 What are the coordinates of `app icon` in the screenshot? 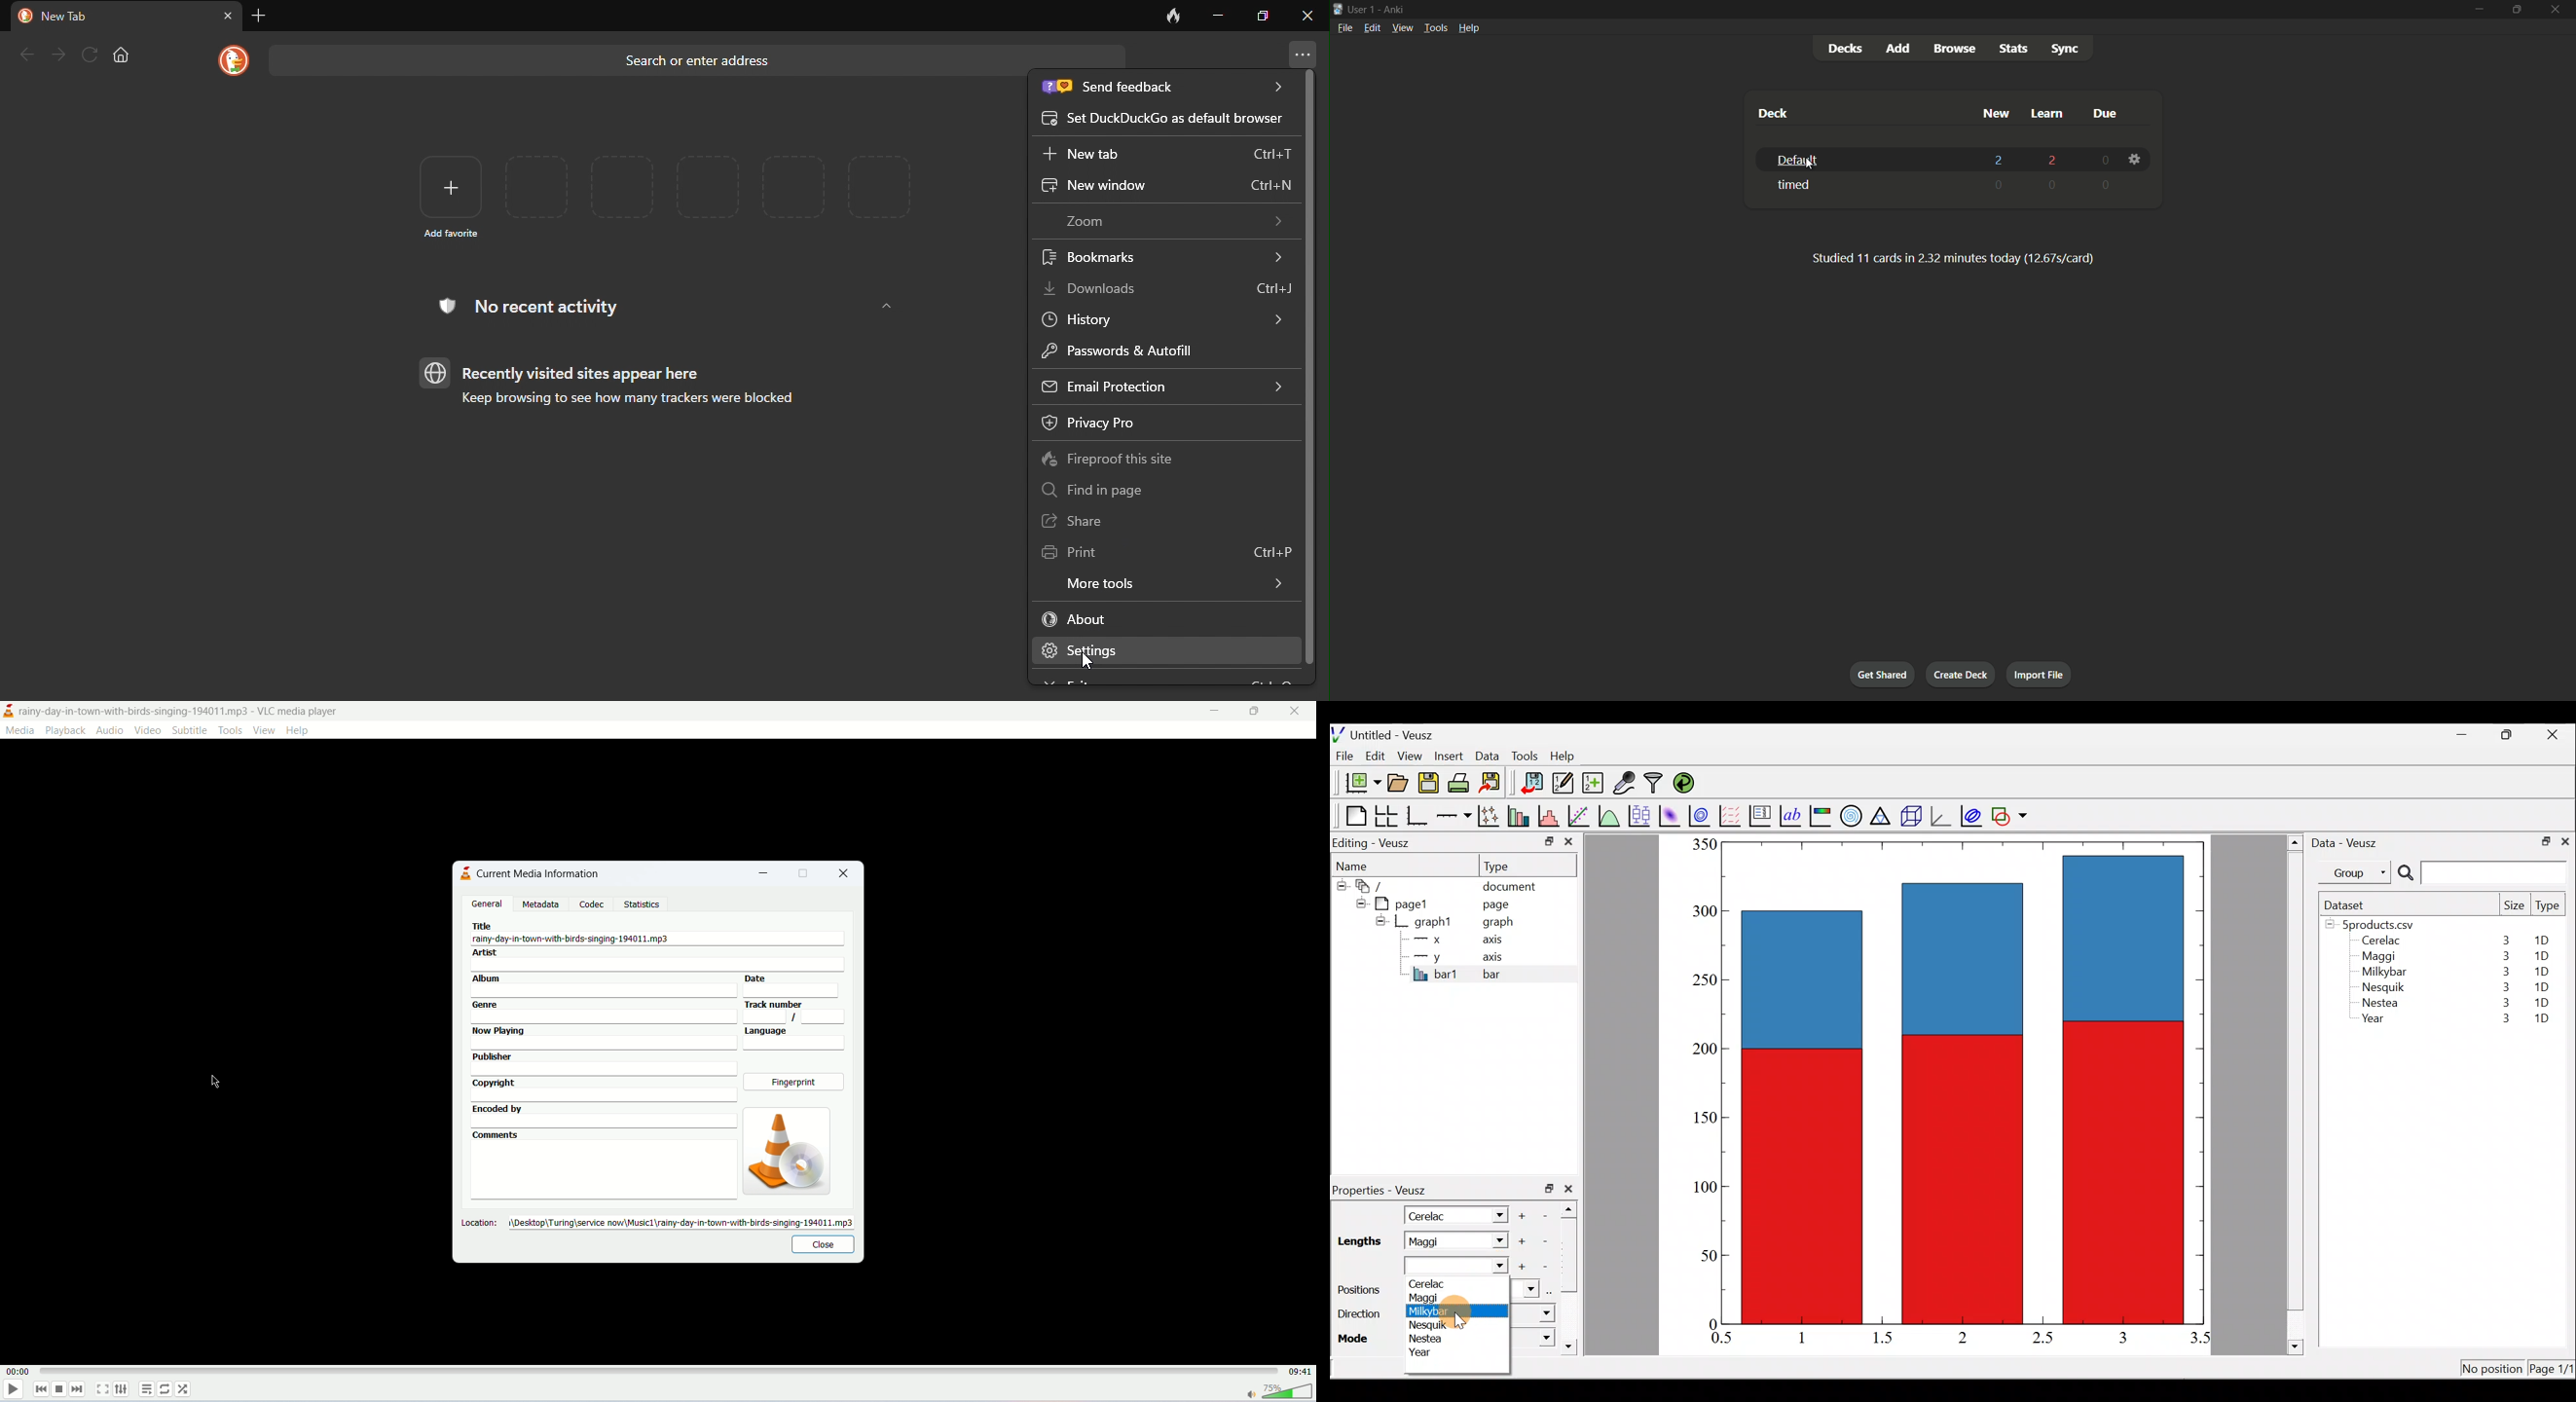 It's located at (1338, 8).